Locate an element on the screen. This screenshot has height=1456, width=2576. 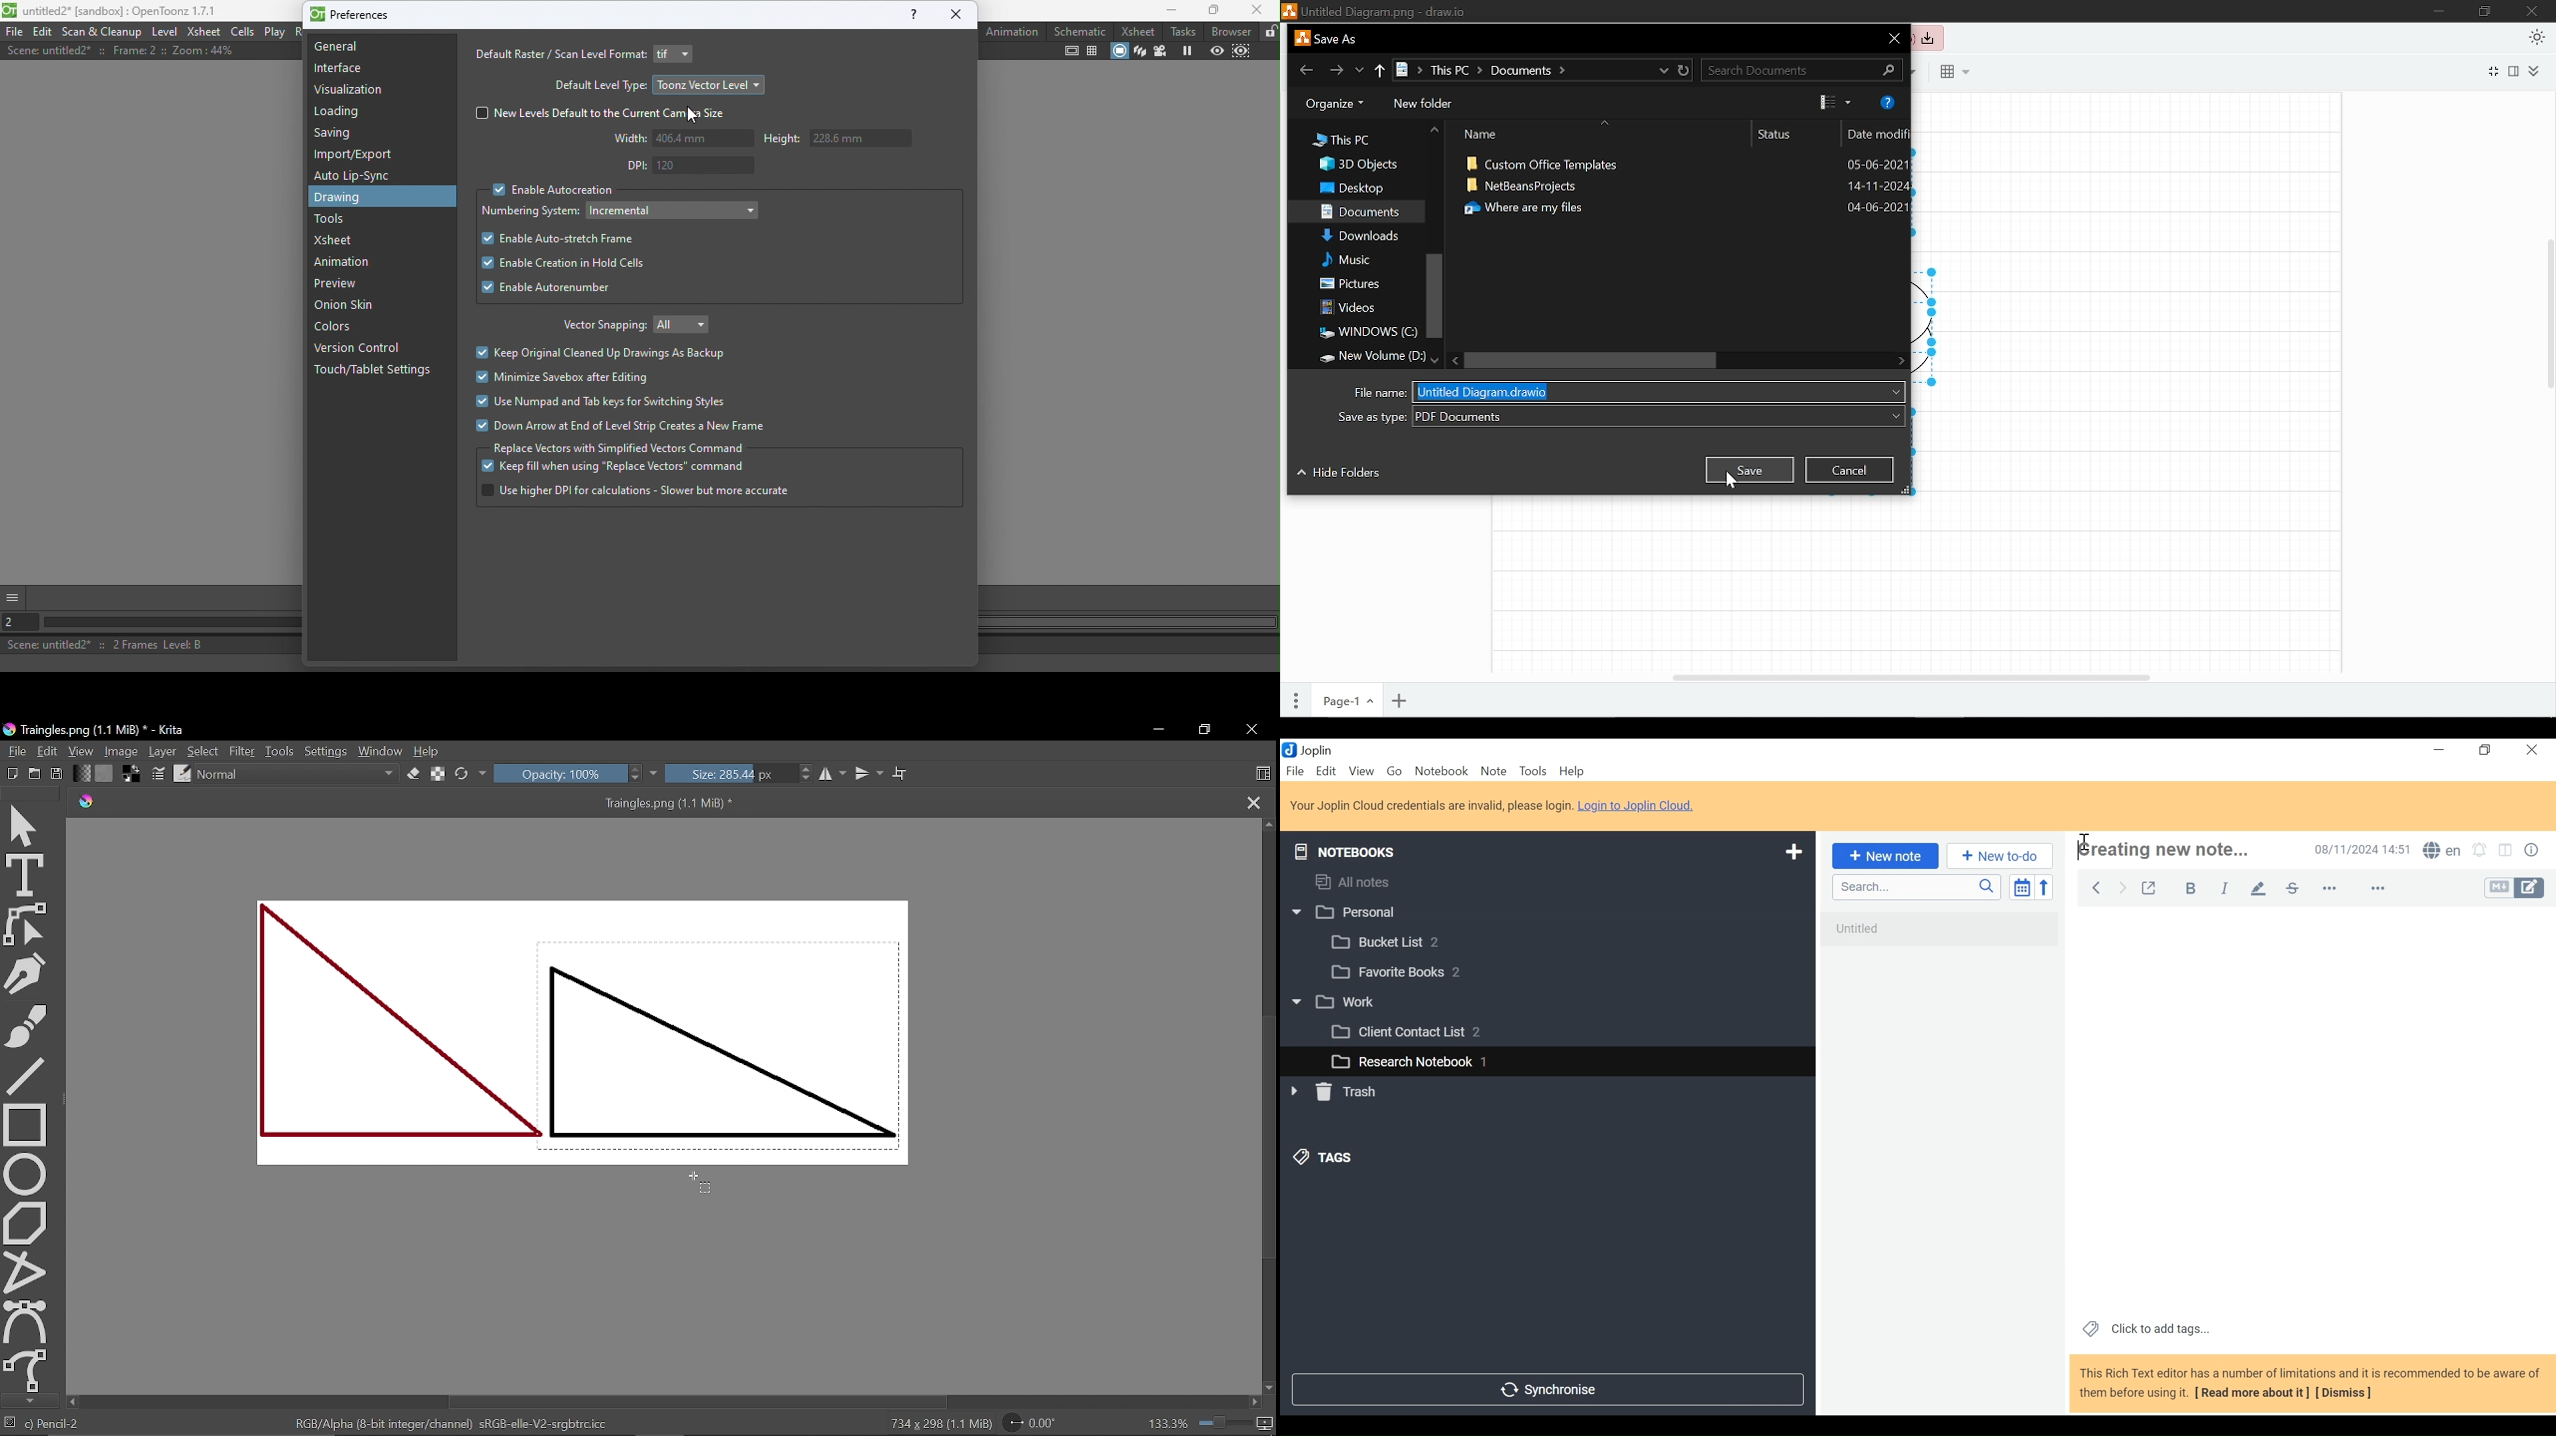
Search is located at coordinates (1915, 887).